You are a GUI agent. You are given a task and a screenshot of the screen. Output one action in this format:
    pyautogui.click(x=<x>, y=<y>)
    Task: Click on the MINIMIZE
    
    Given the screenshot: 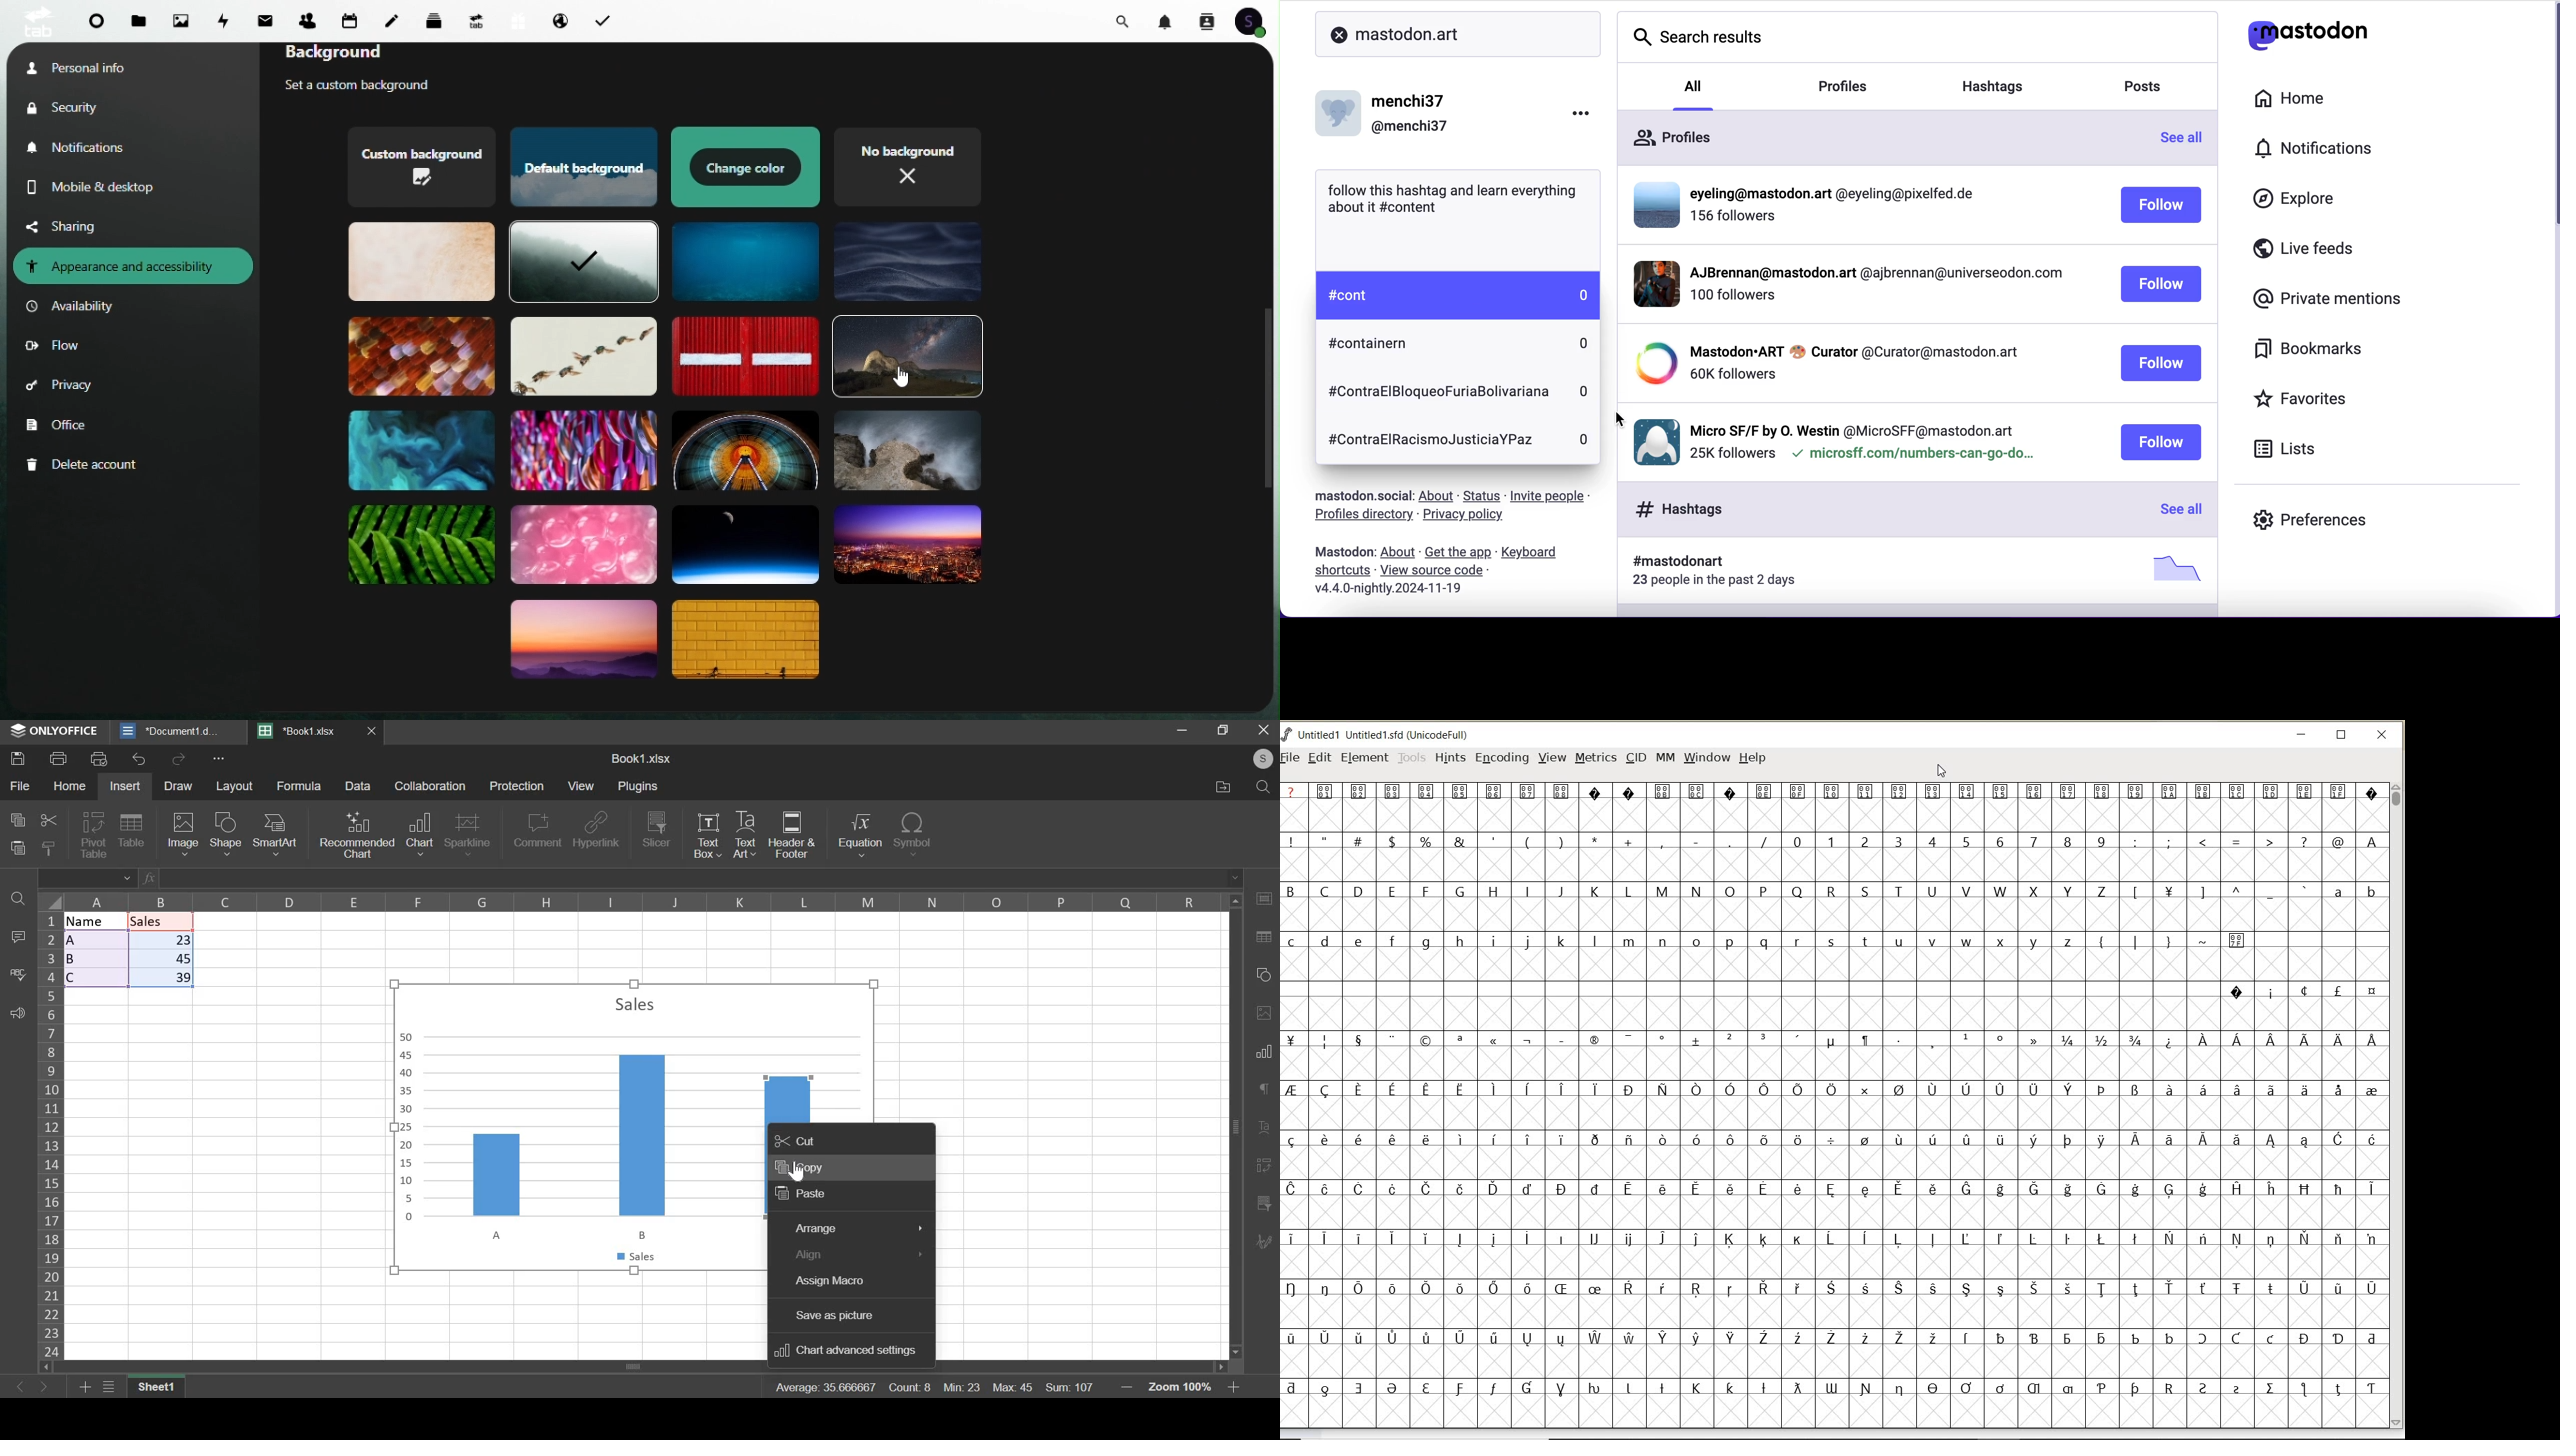 What is the action you would take?
    pyautogui.click(x=2303, y=737)
    